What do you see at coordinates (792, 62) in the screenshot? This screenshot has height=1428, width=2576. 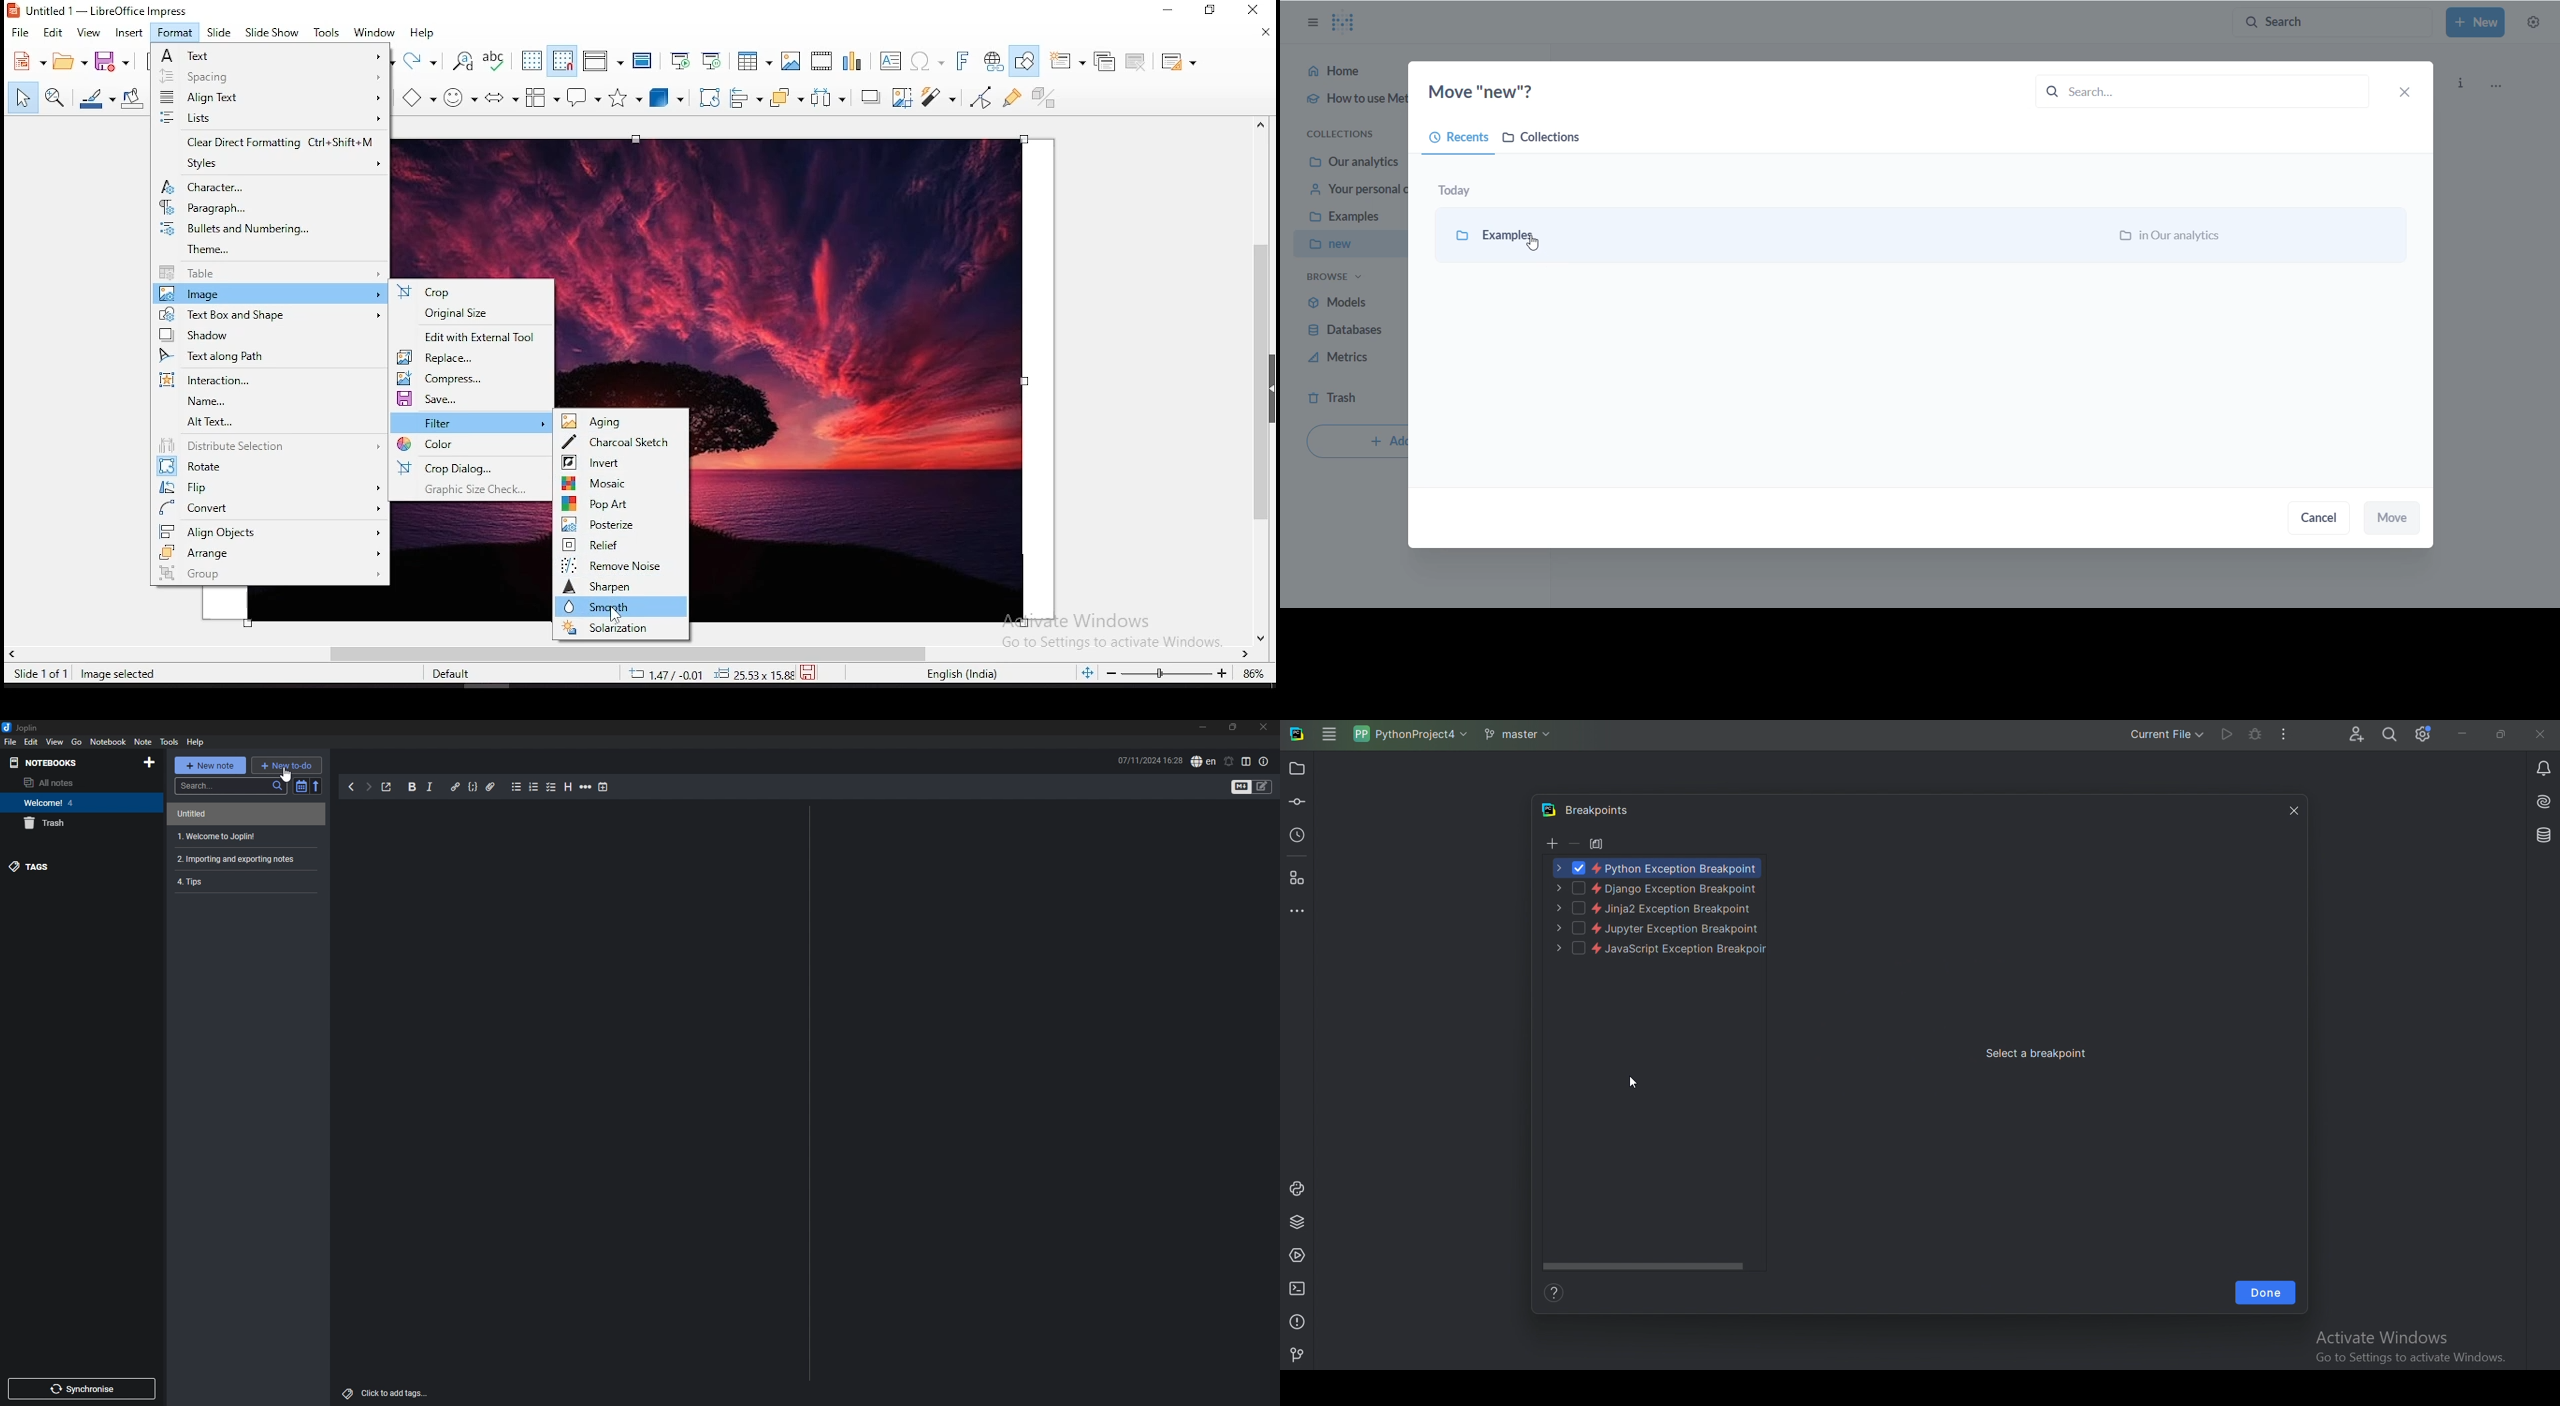 I see `insert image` at bounding box center [792, 62].